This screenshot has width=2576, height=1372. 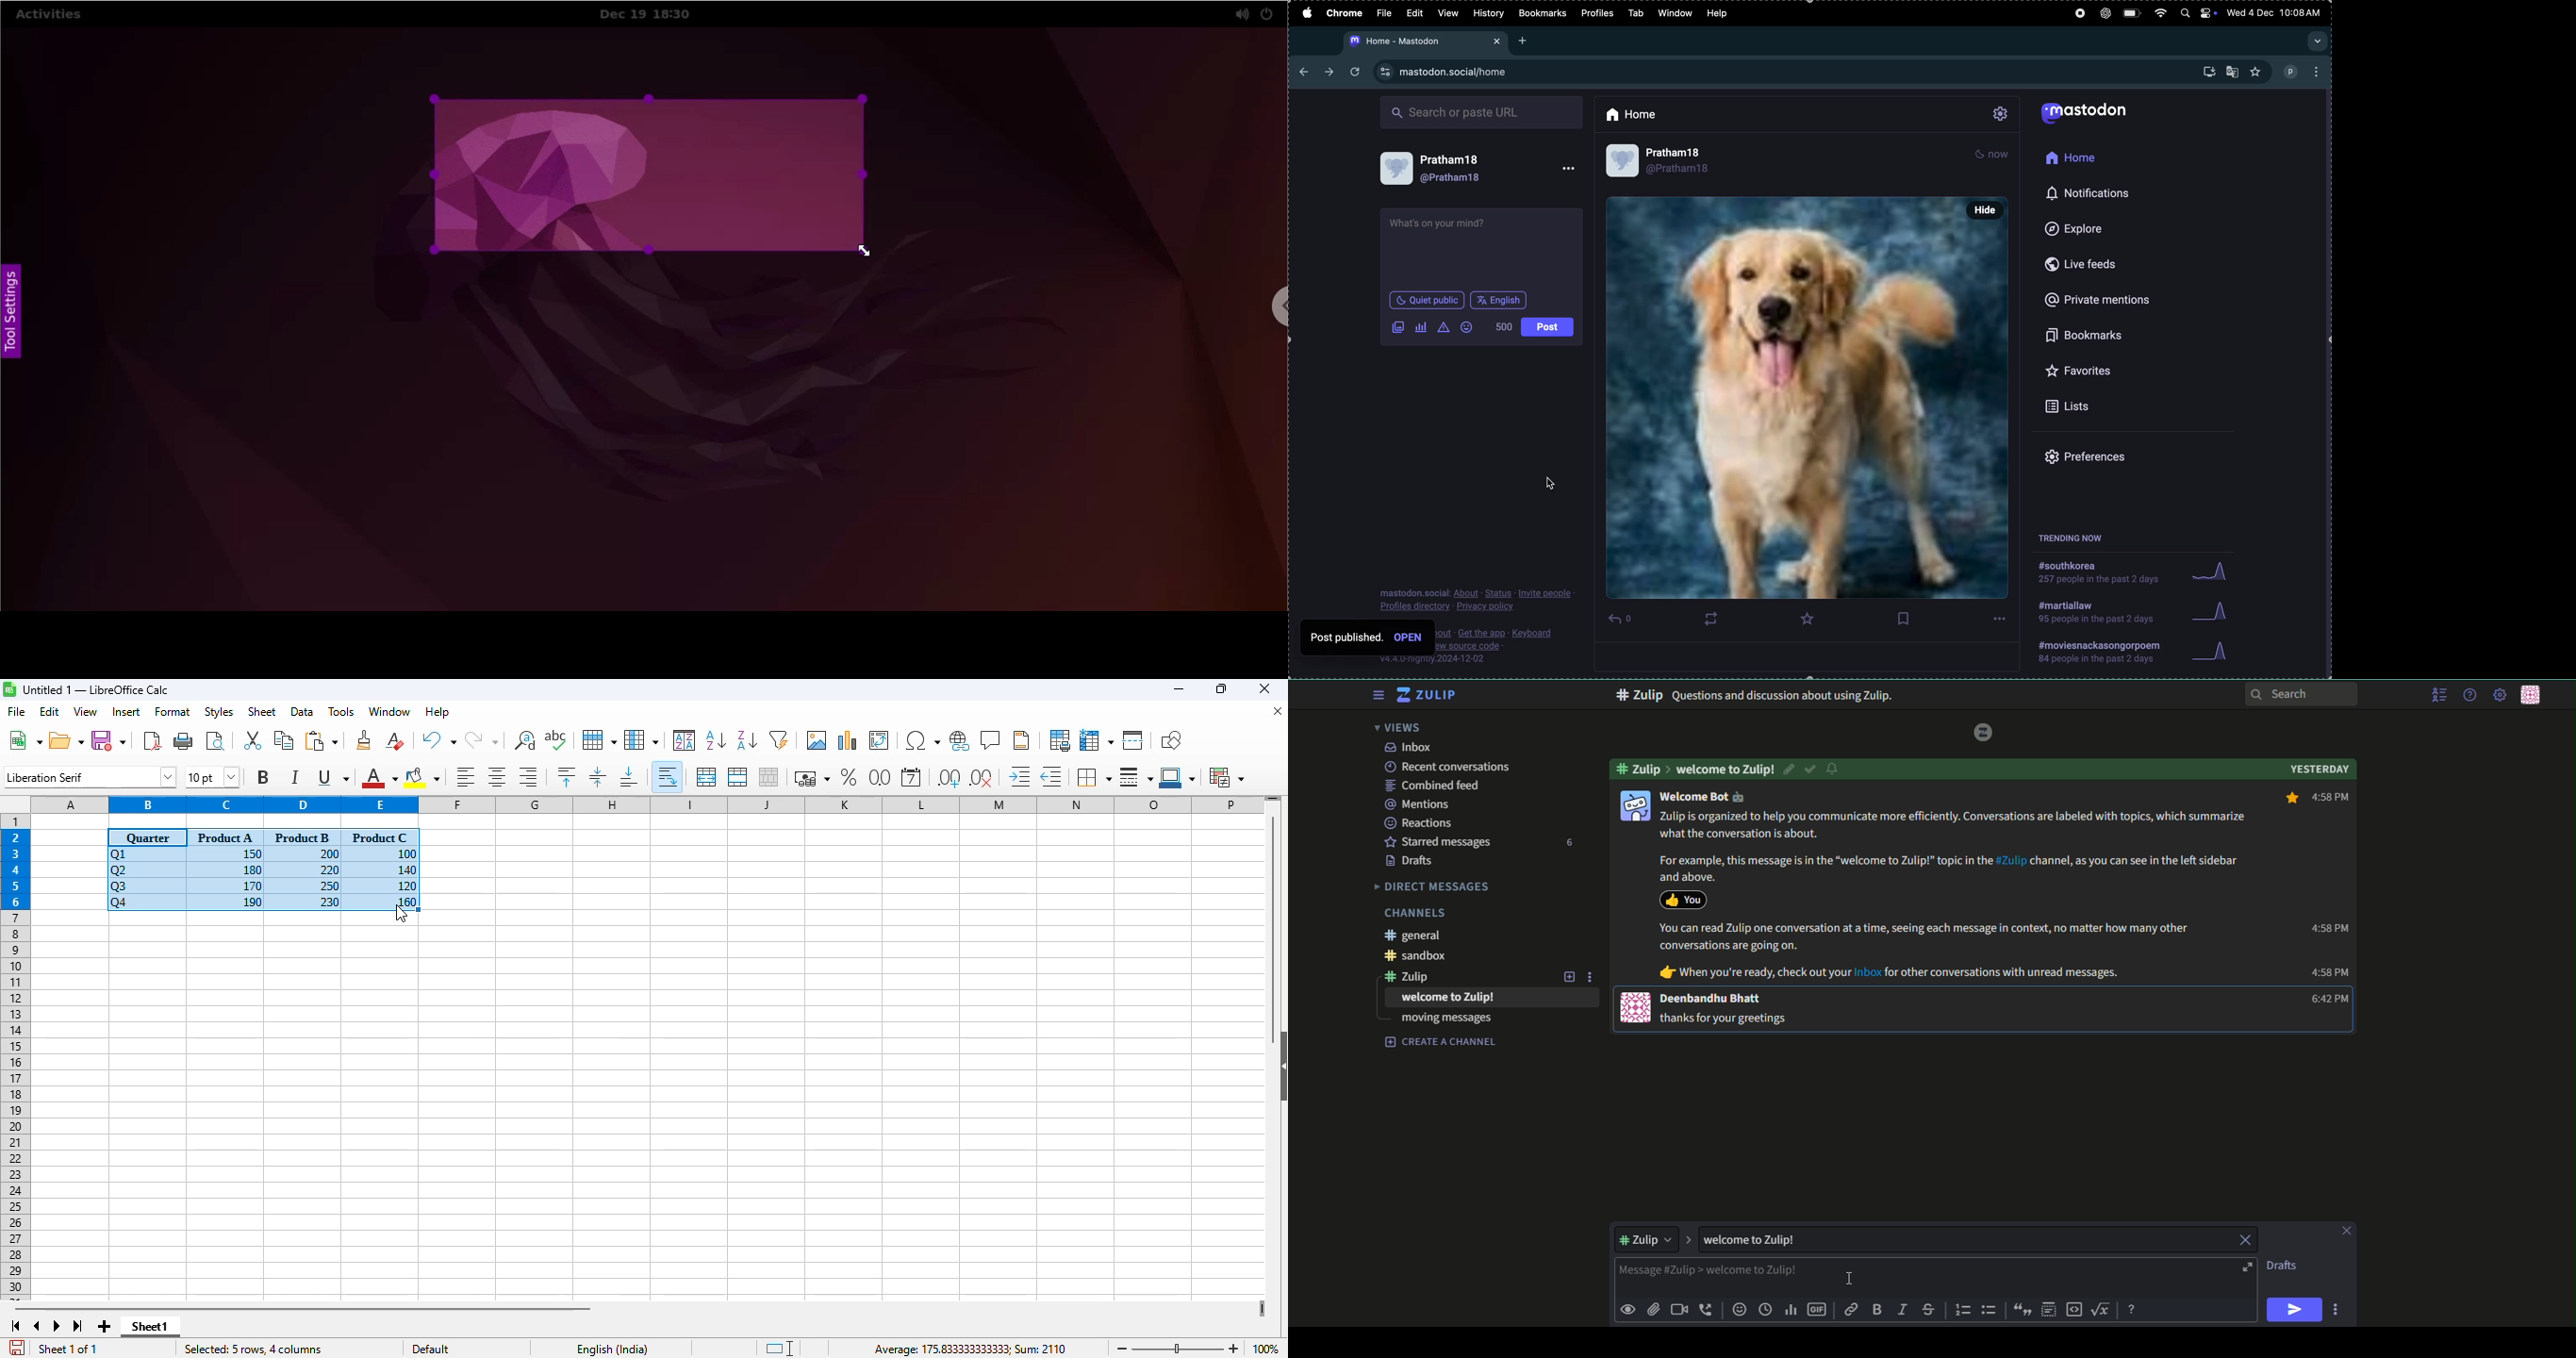 What do you see at coordinates (96, 689) in the screenshot?
I see `Untitled 1 — LibreOffice Calc` at bounding box center [96, 689].